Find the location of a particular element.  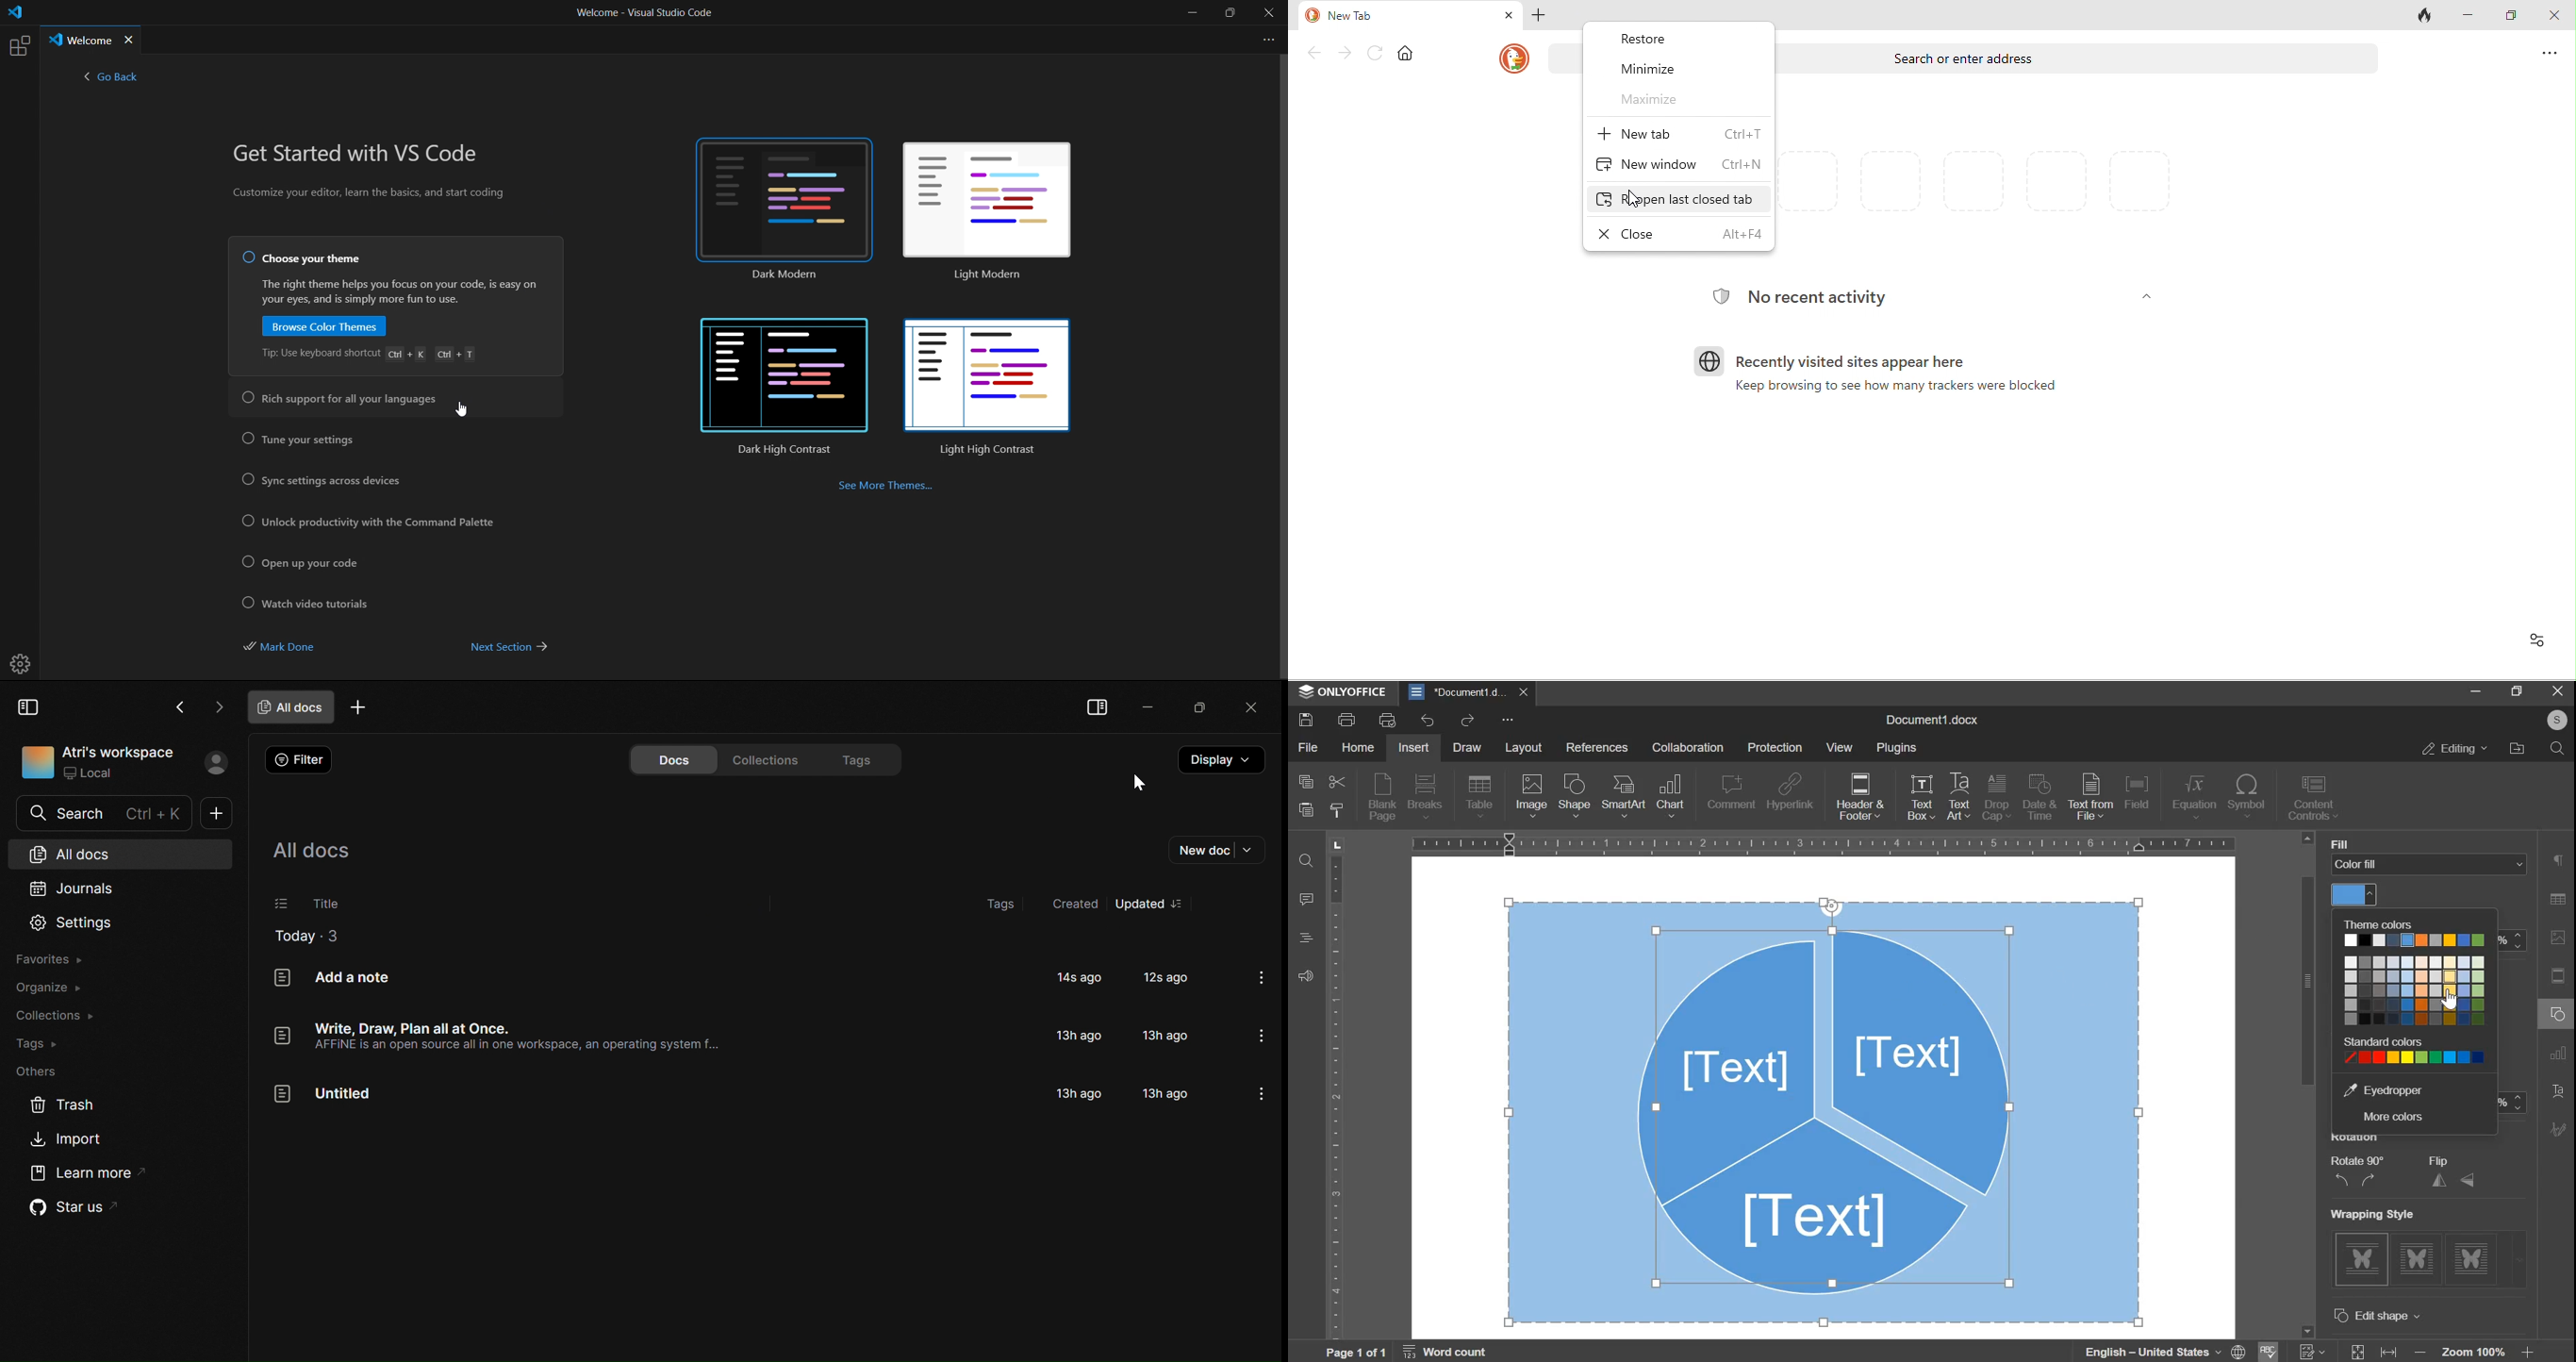

new tab is located at coordinates (1679, 136).